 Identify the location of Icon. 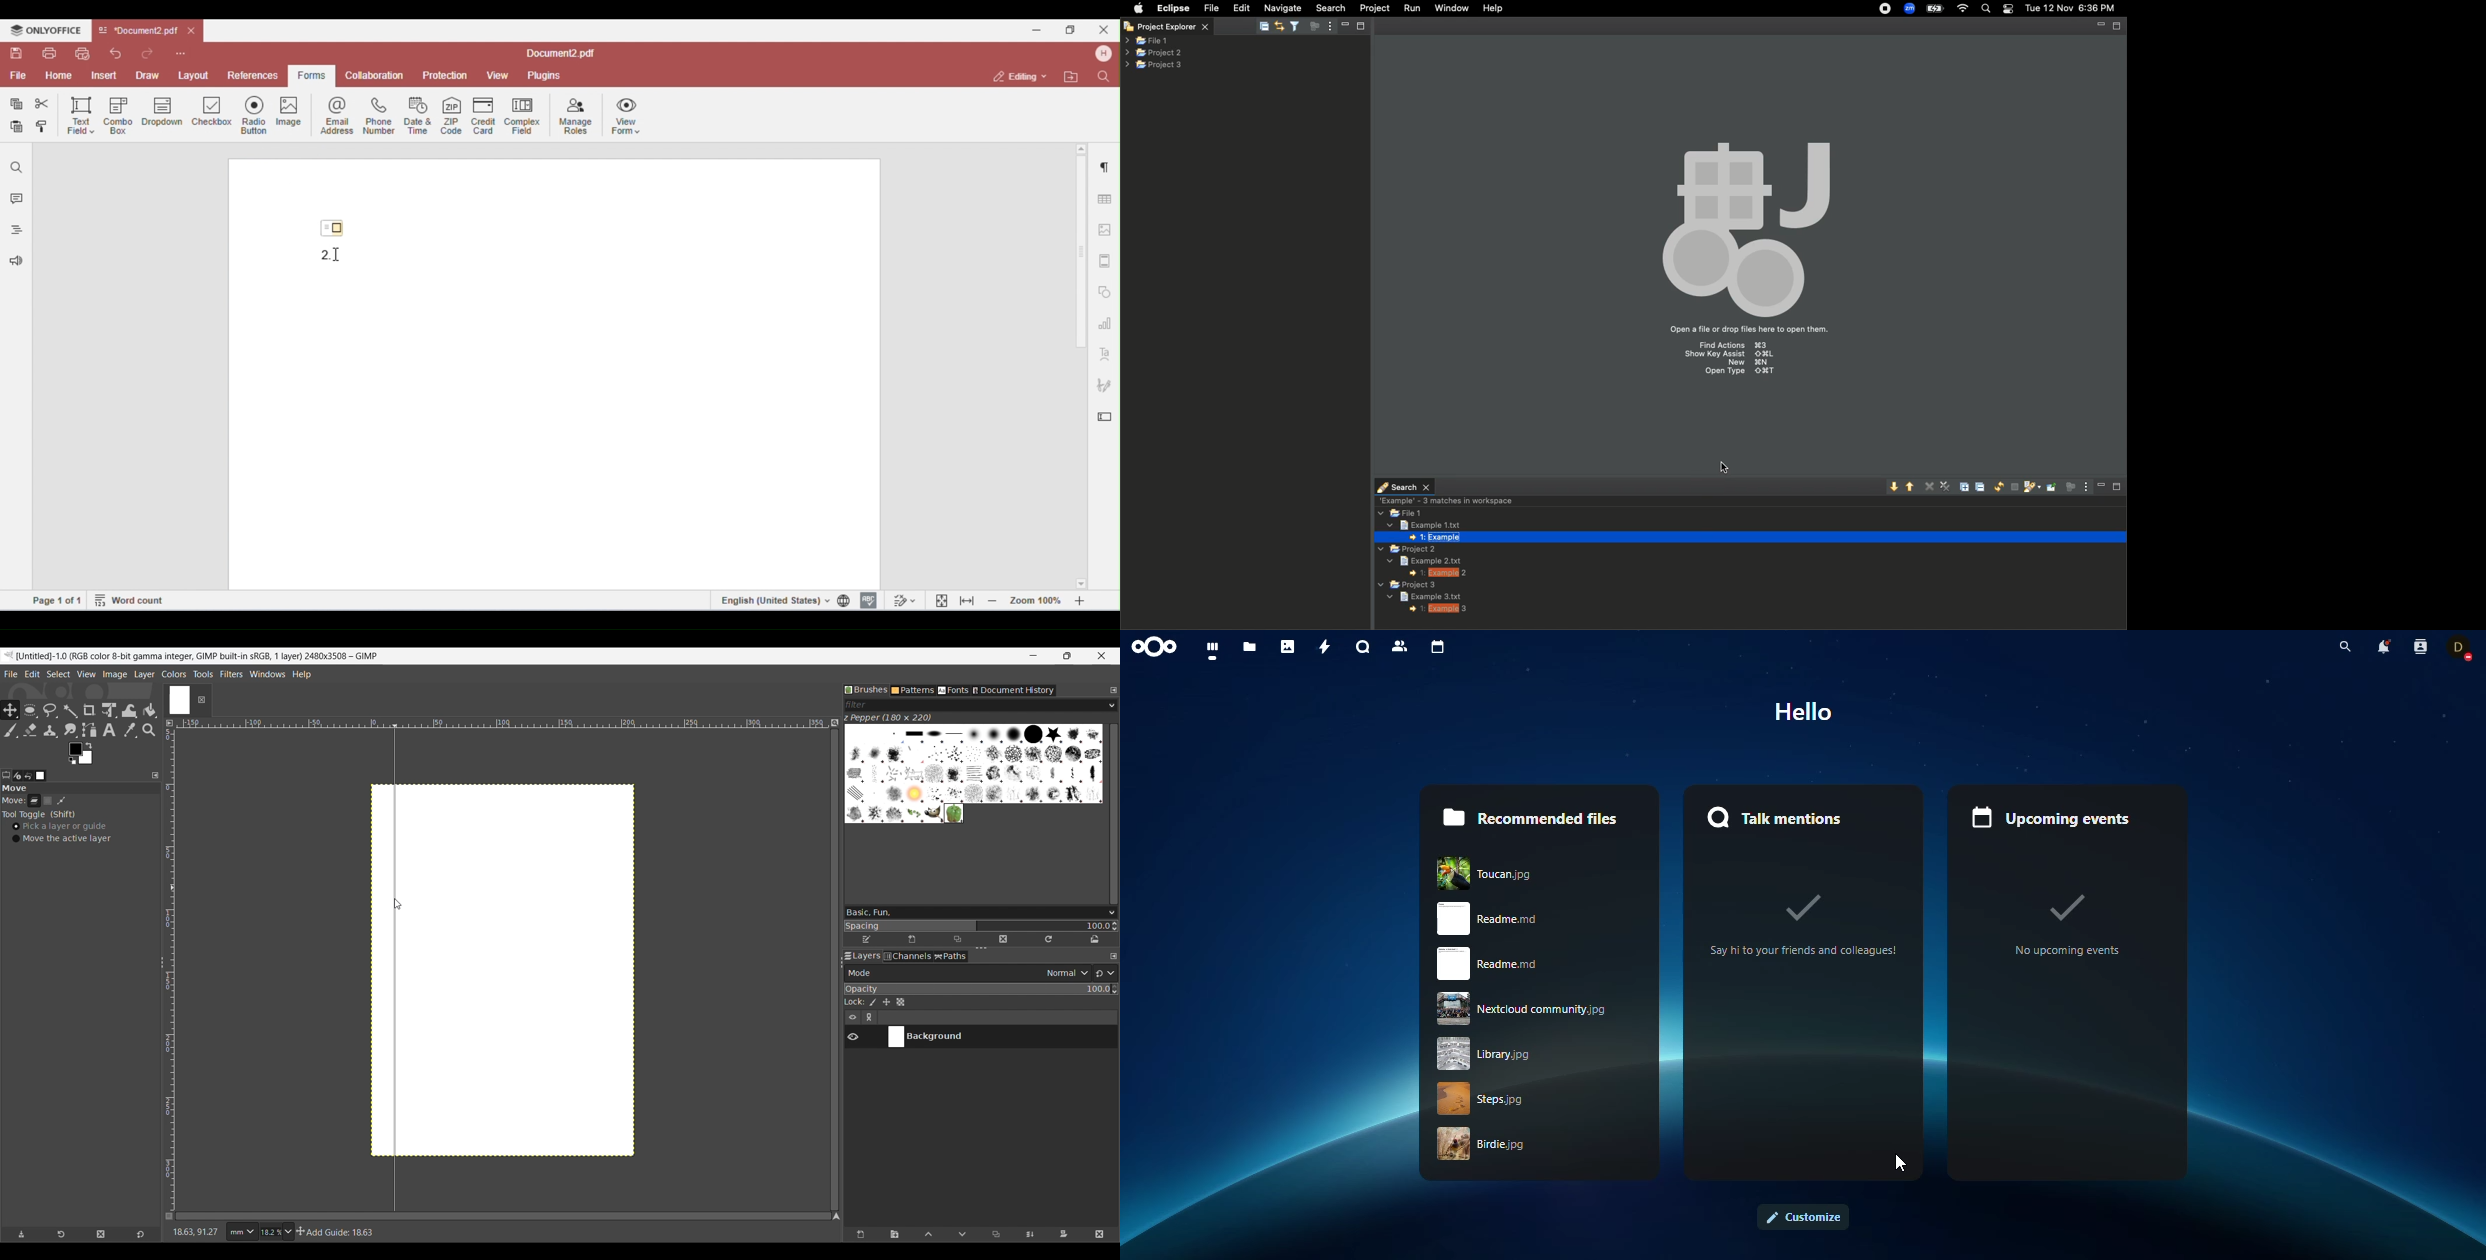
(1743, 223).